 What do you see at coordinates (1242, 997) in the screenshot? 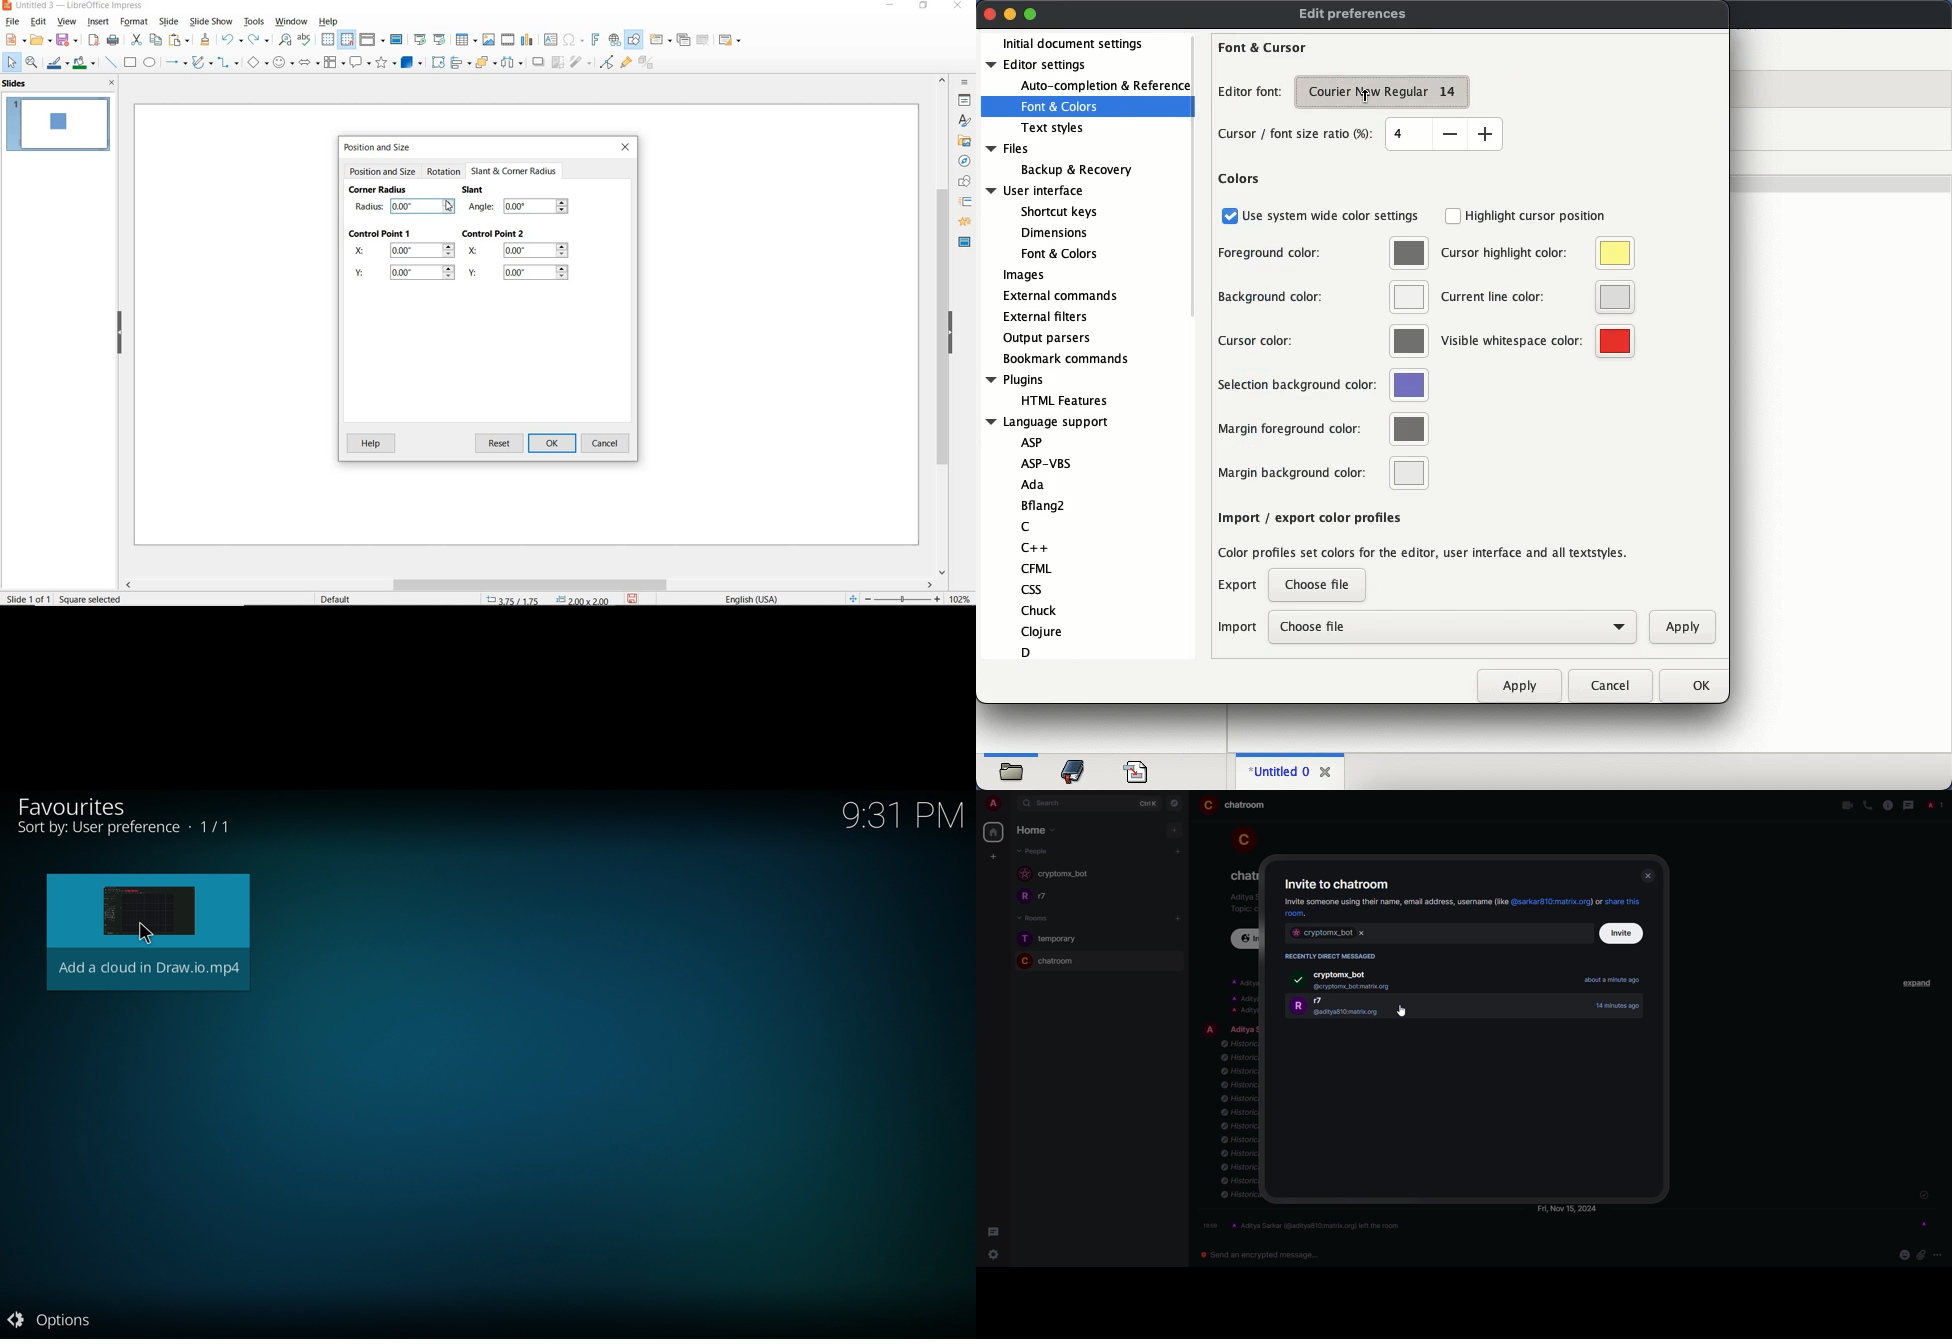
I see `info` at bounding box center [1242, 997].